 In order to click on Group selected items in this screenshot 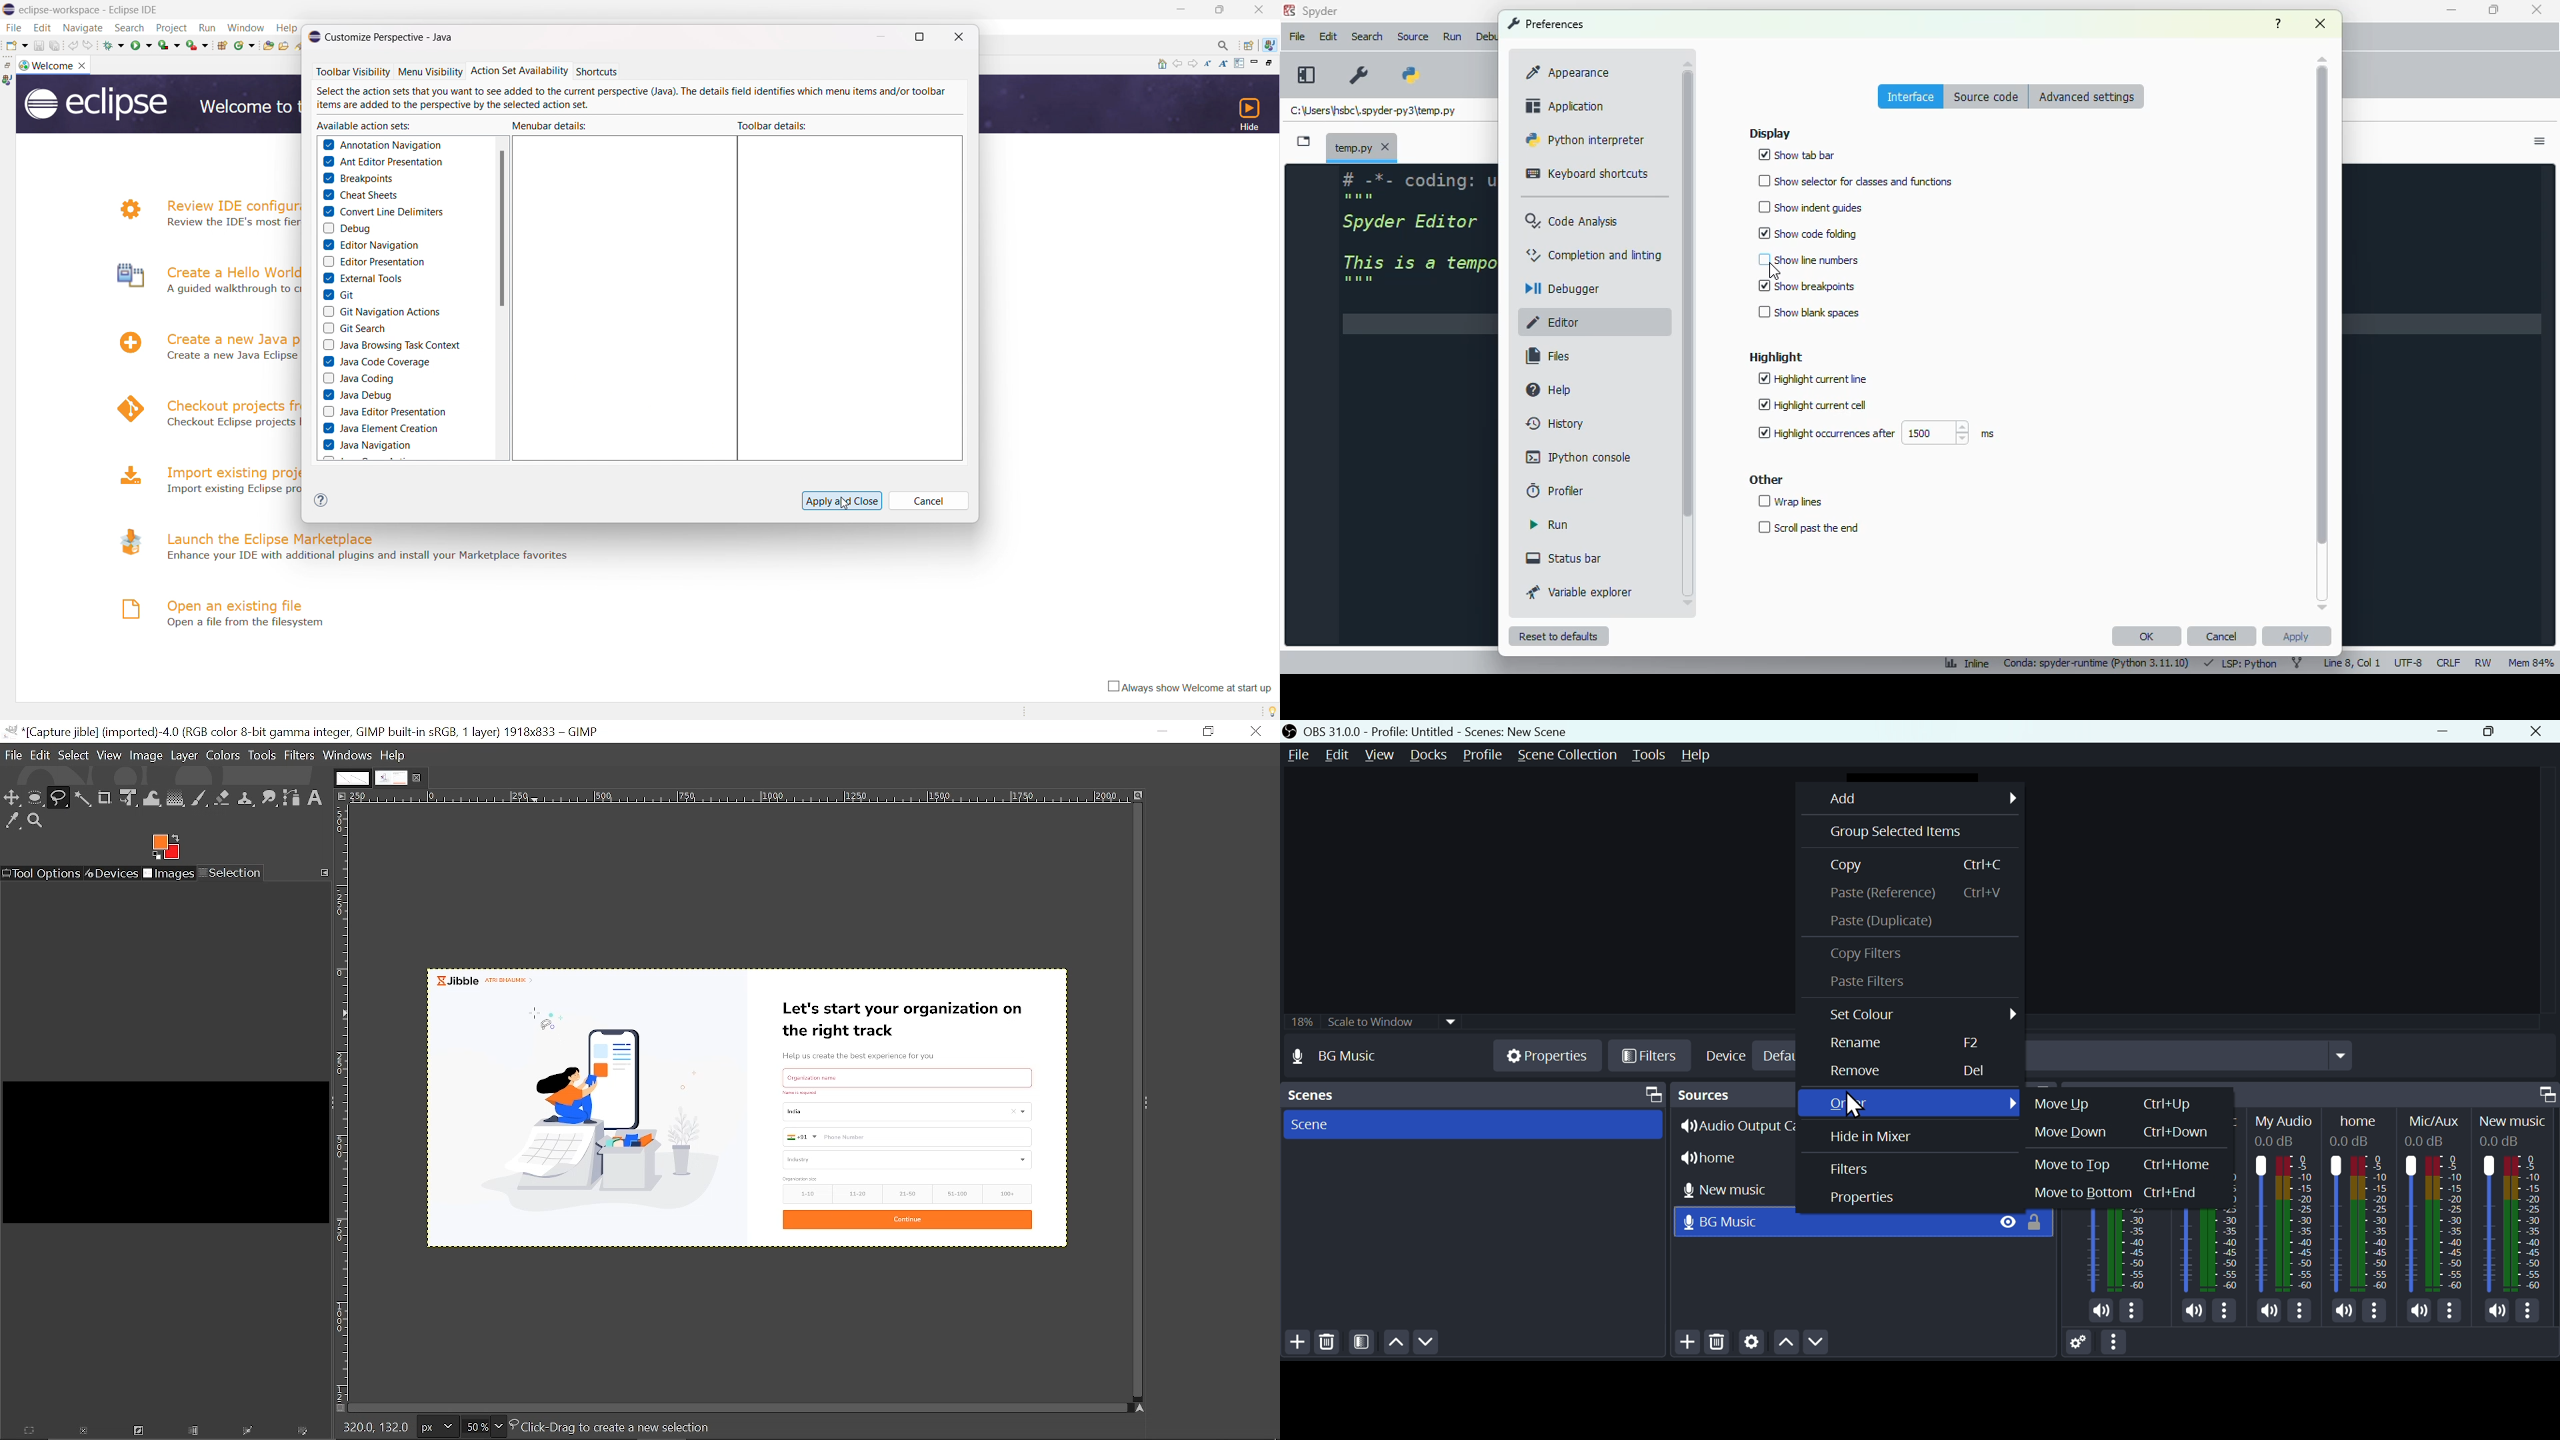, I will do `click(1889, 831)`.